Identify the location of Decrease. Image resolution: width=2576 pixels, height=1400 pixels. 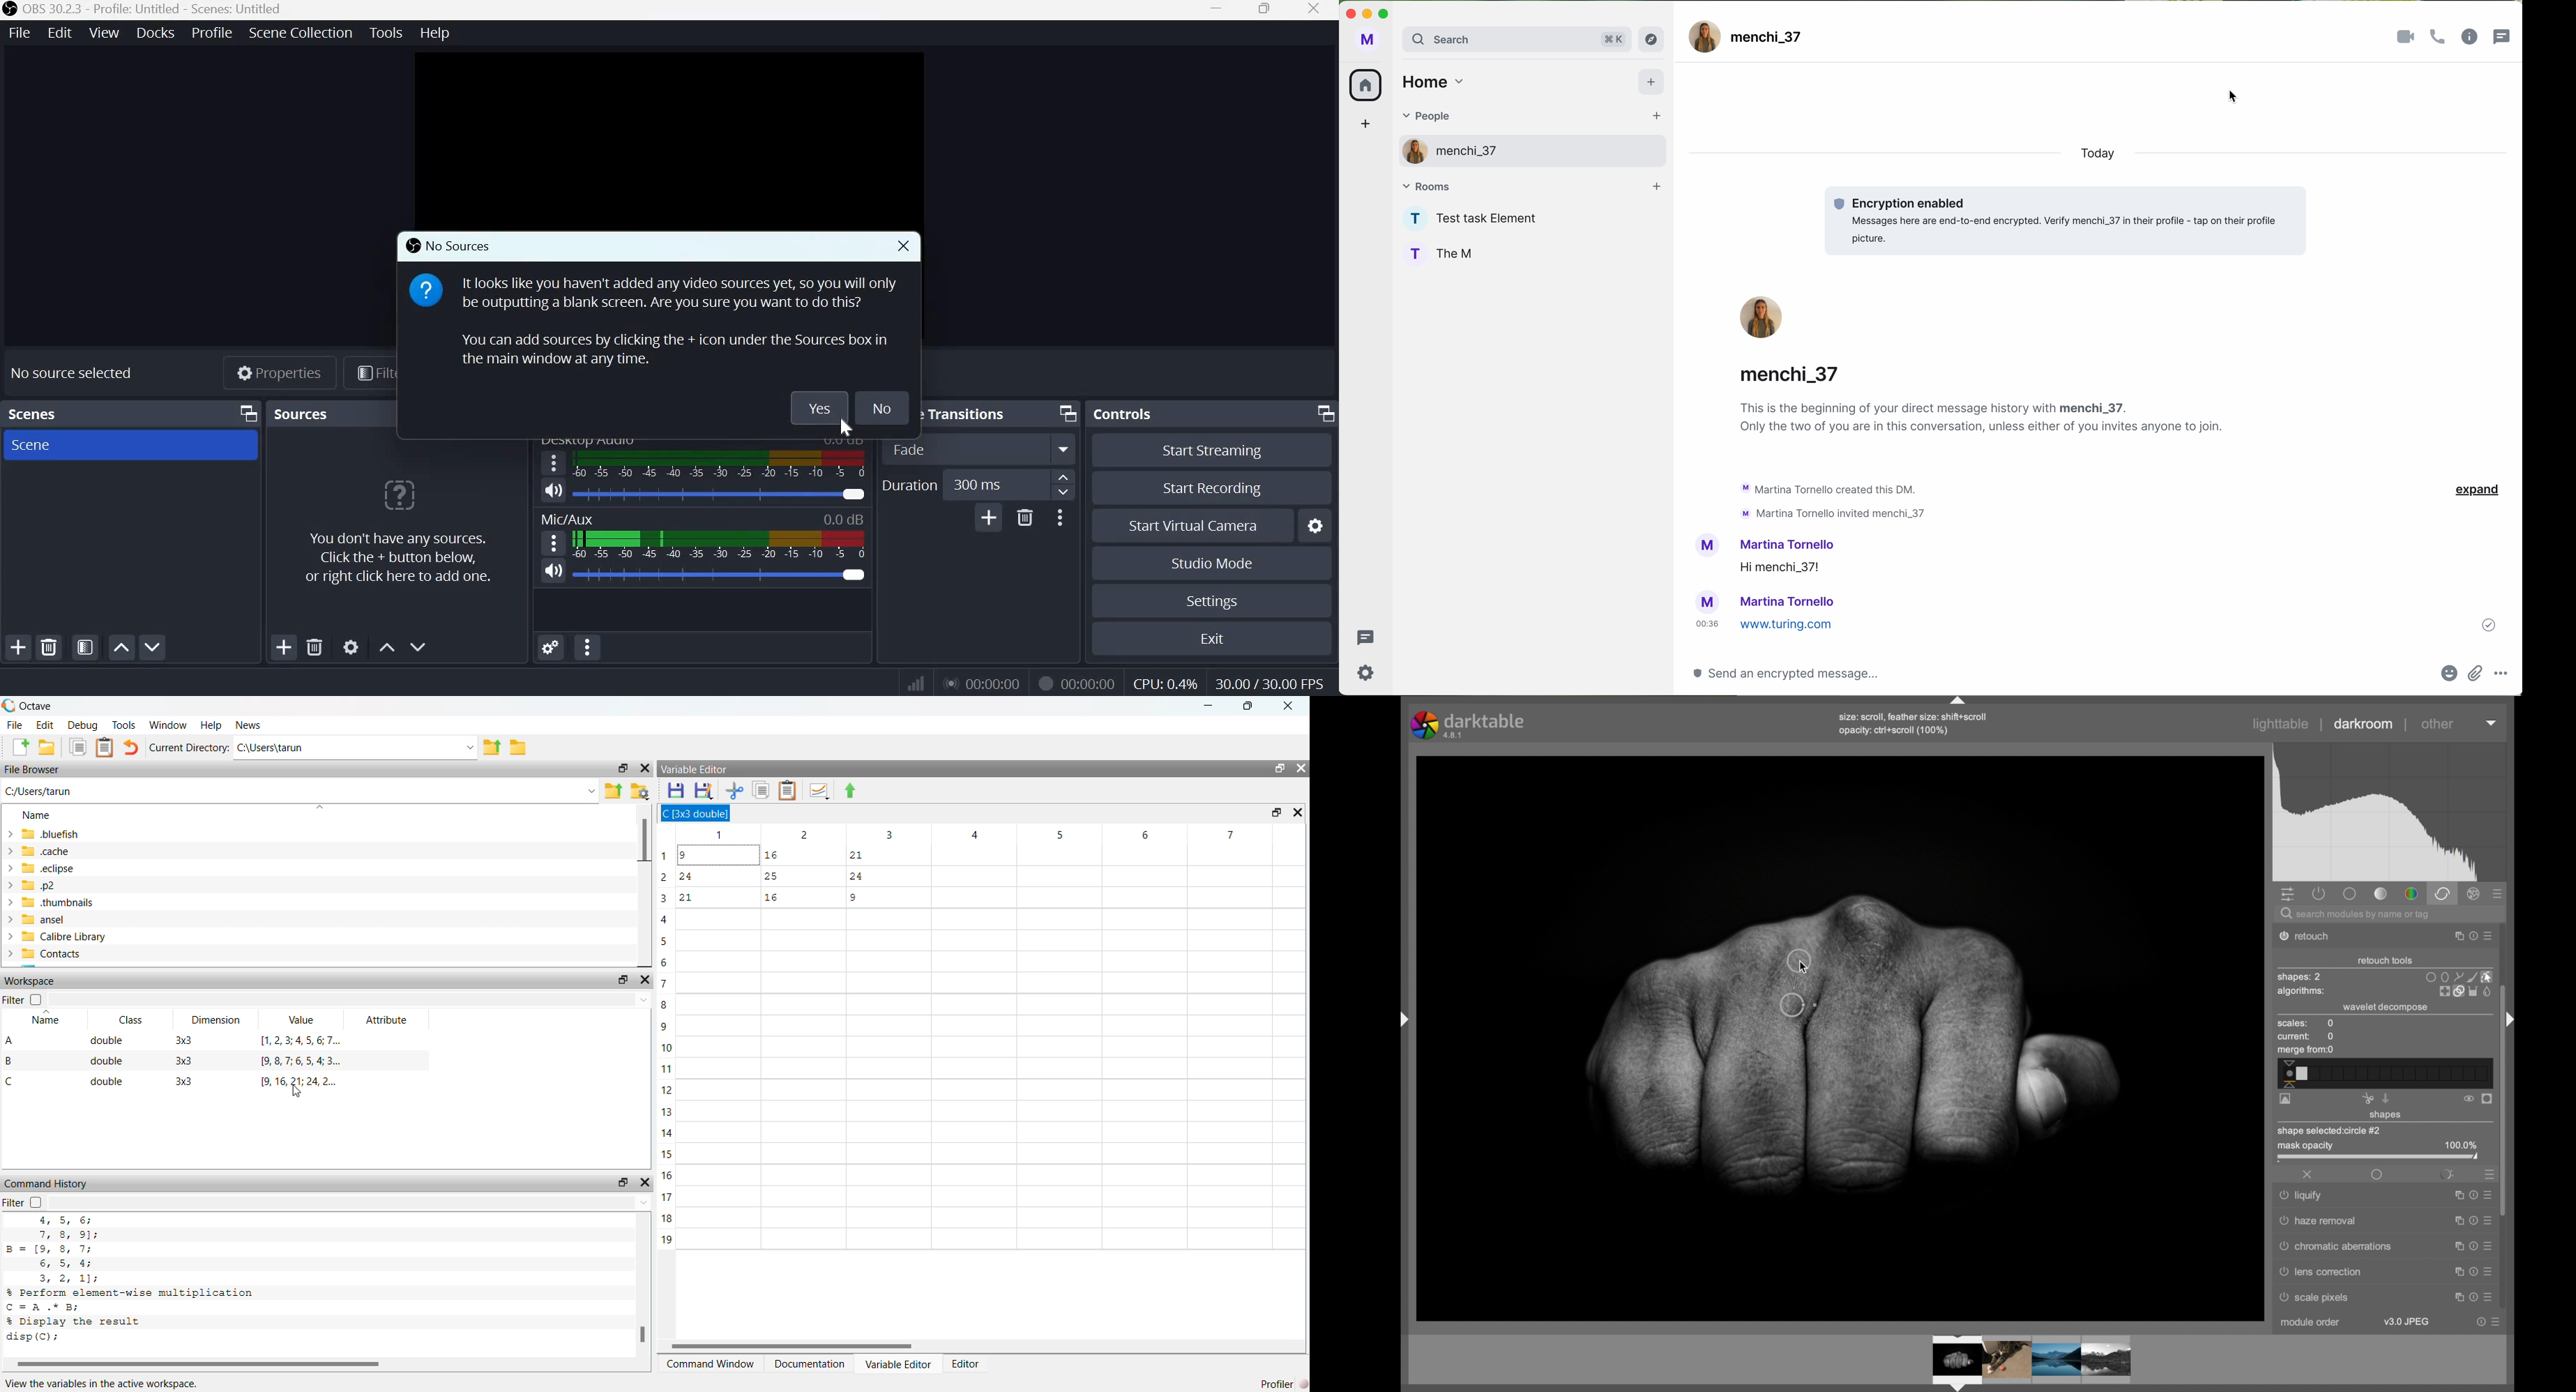
(1066, 493).